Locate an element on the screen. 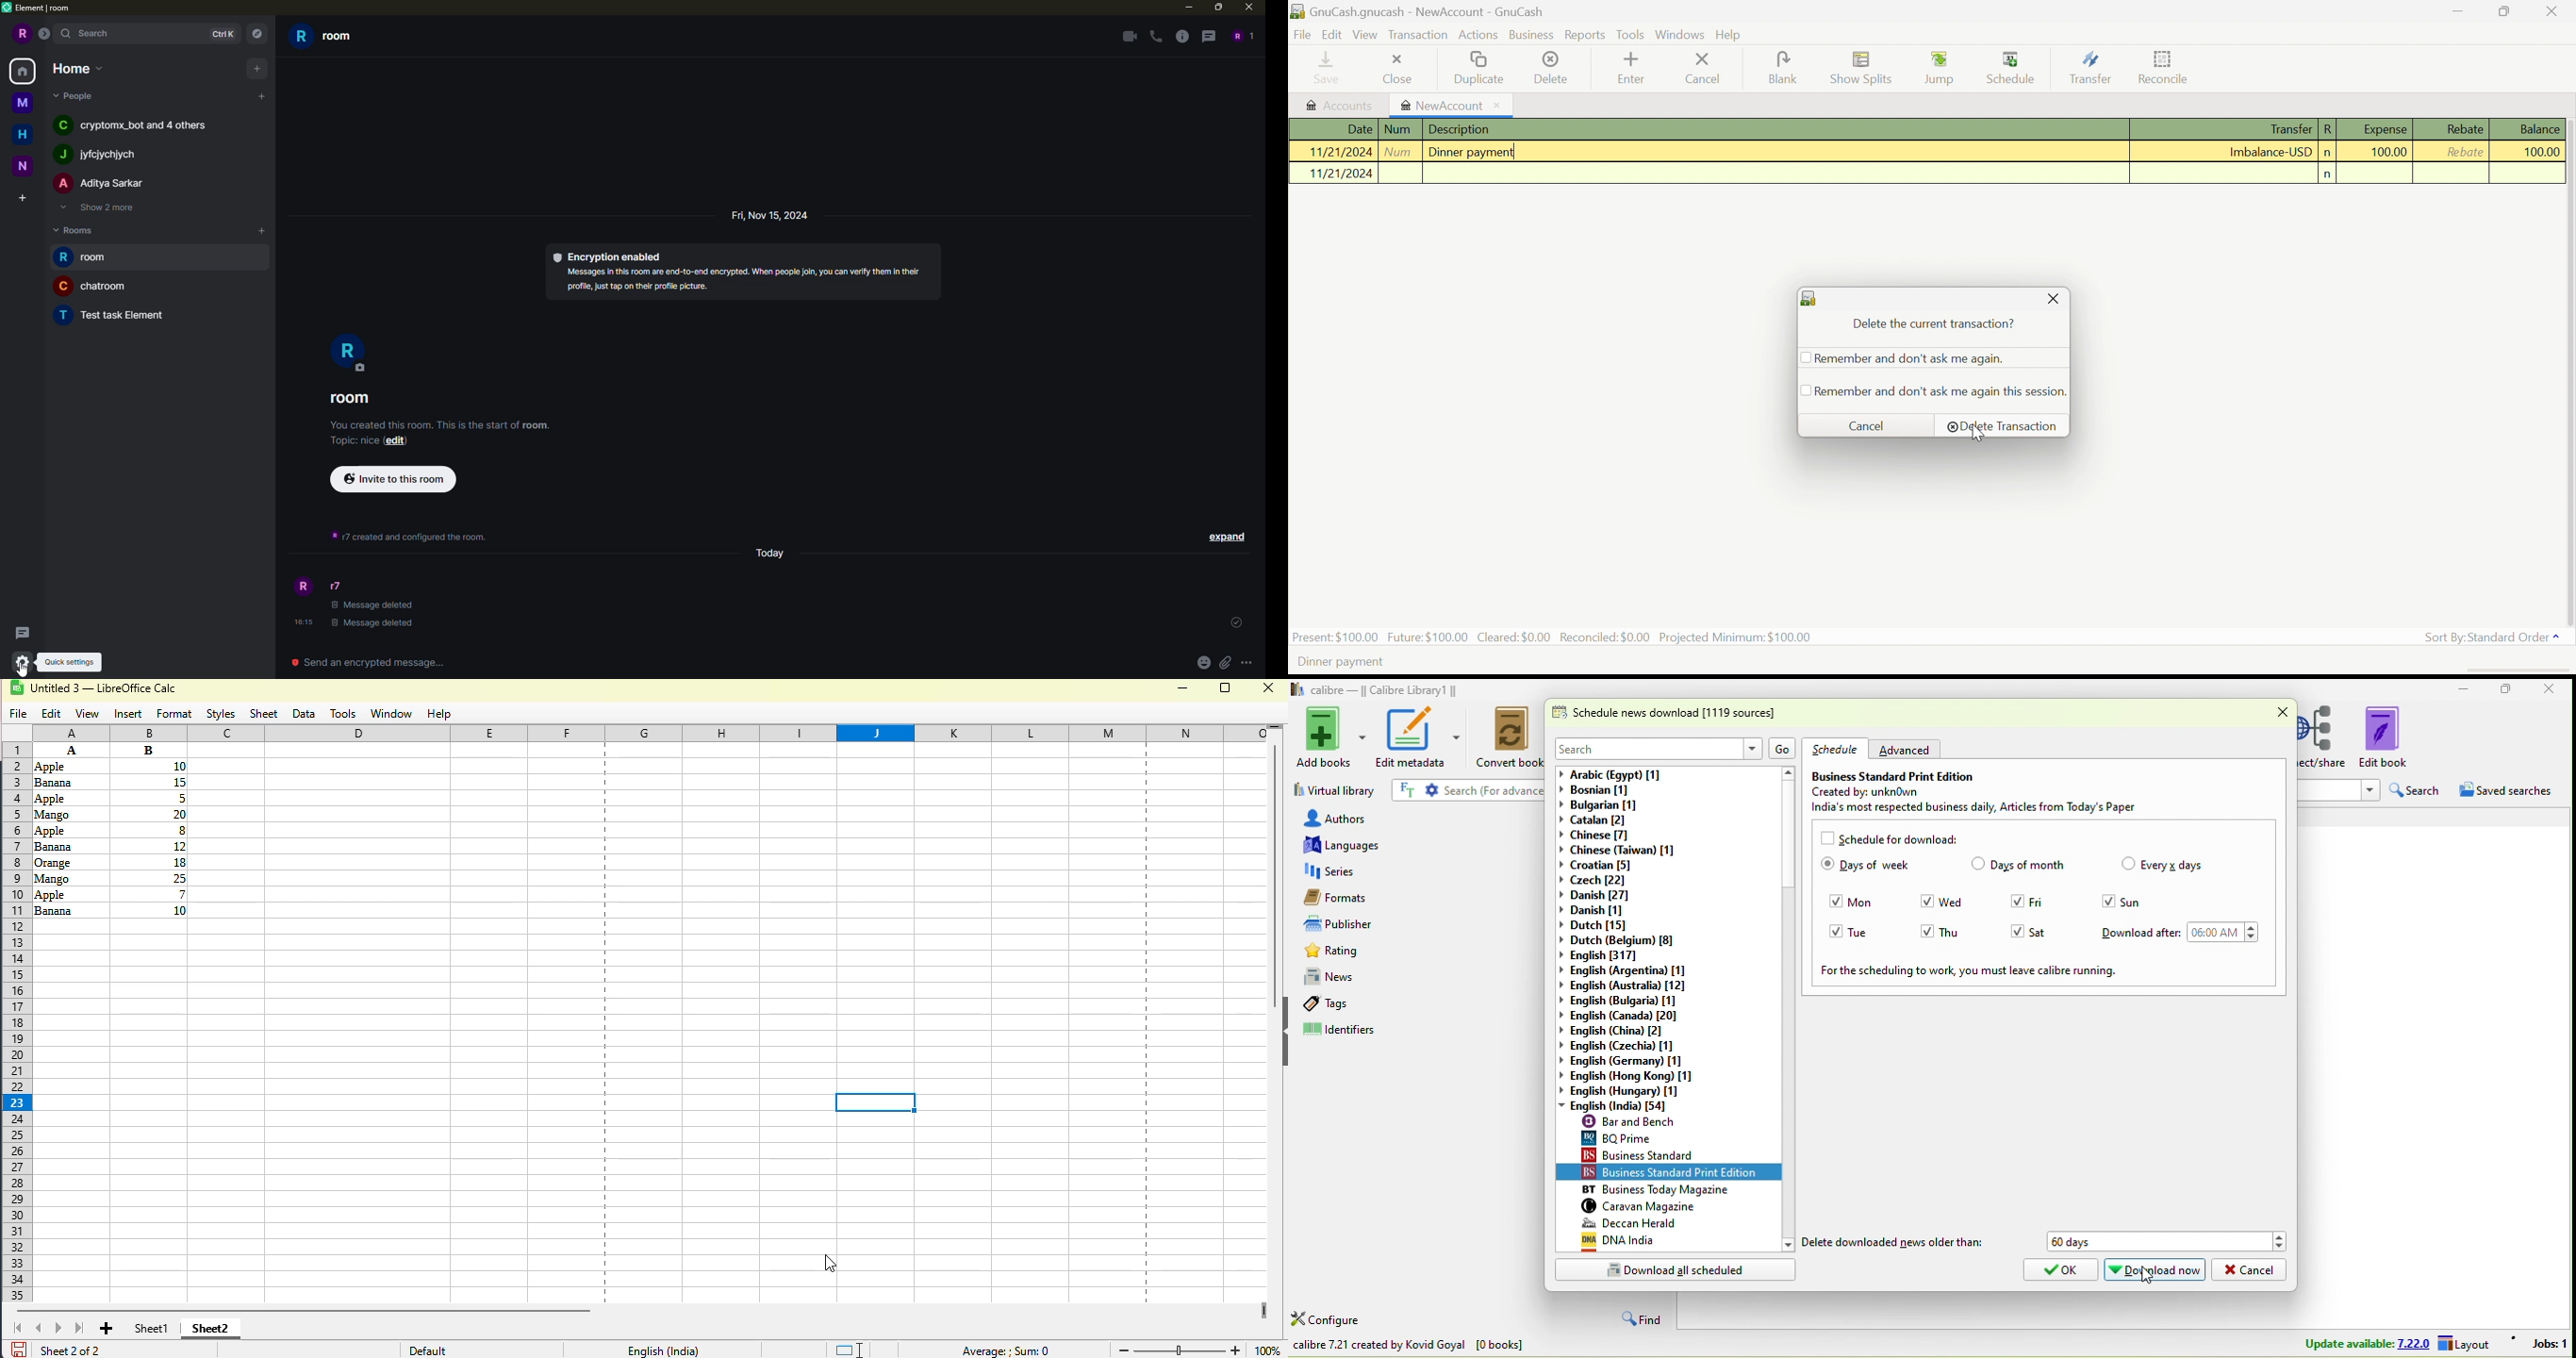 Image resolution: width=2576 pixels, height=1372 pixels. schedule for download is located at coordinates (1900, 839).